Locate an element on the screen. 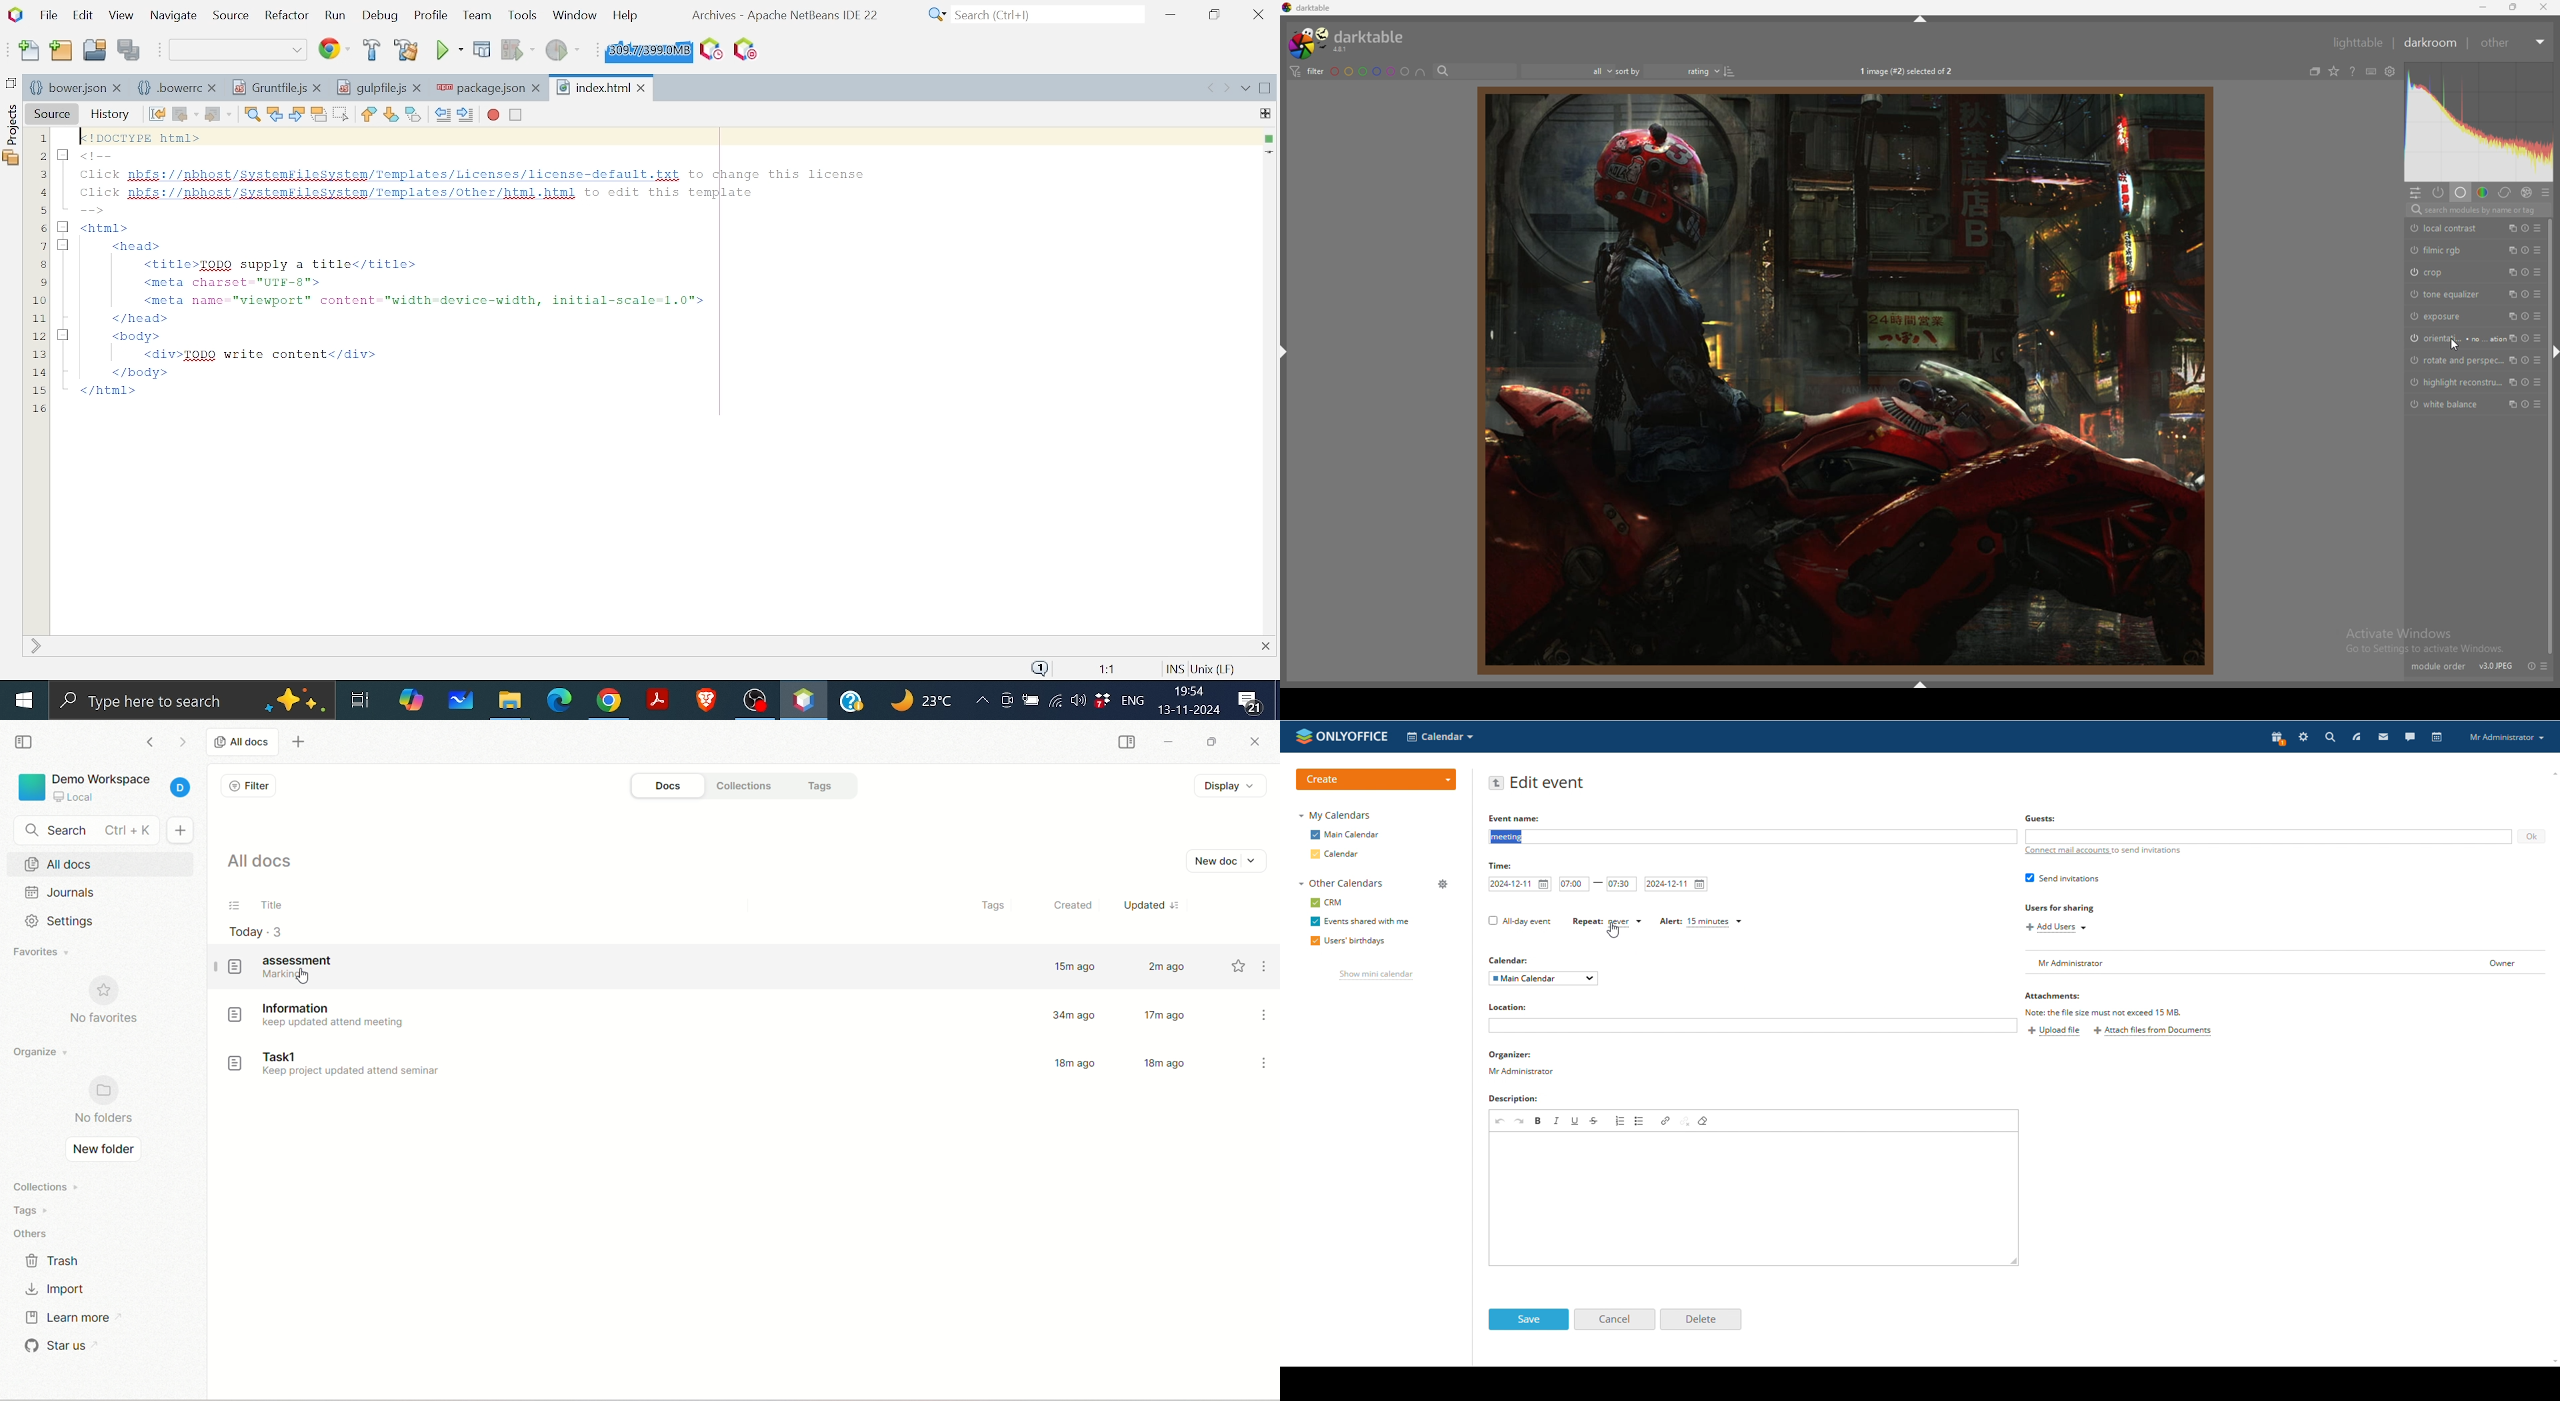 This screenshot has height=1428, width=2576. new document is located at coordinates (1229, 861).